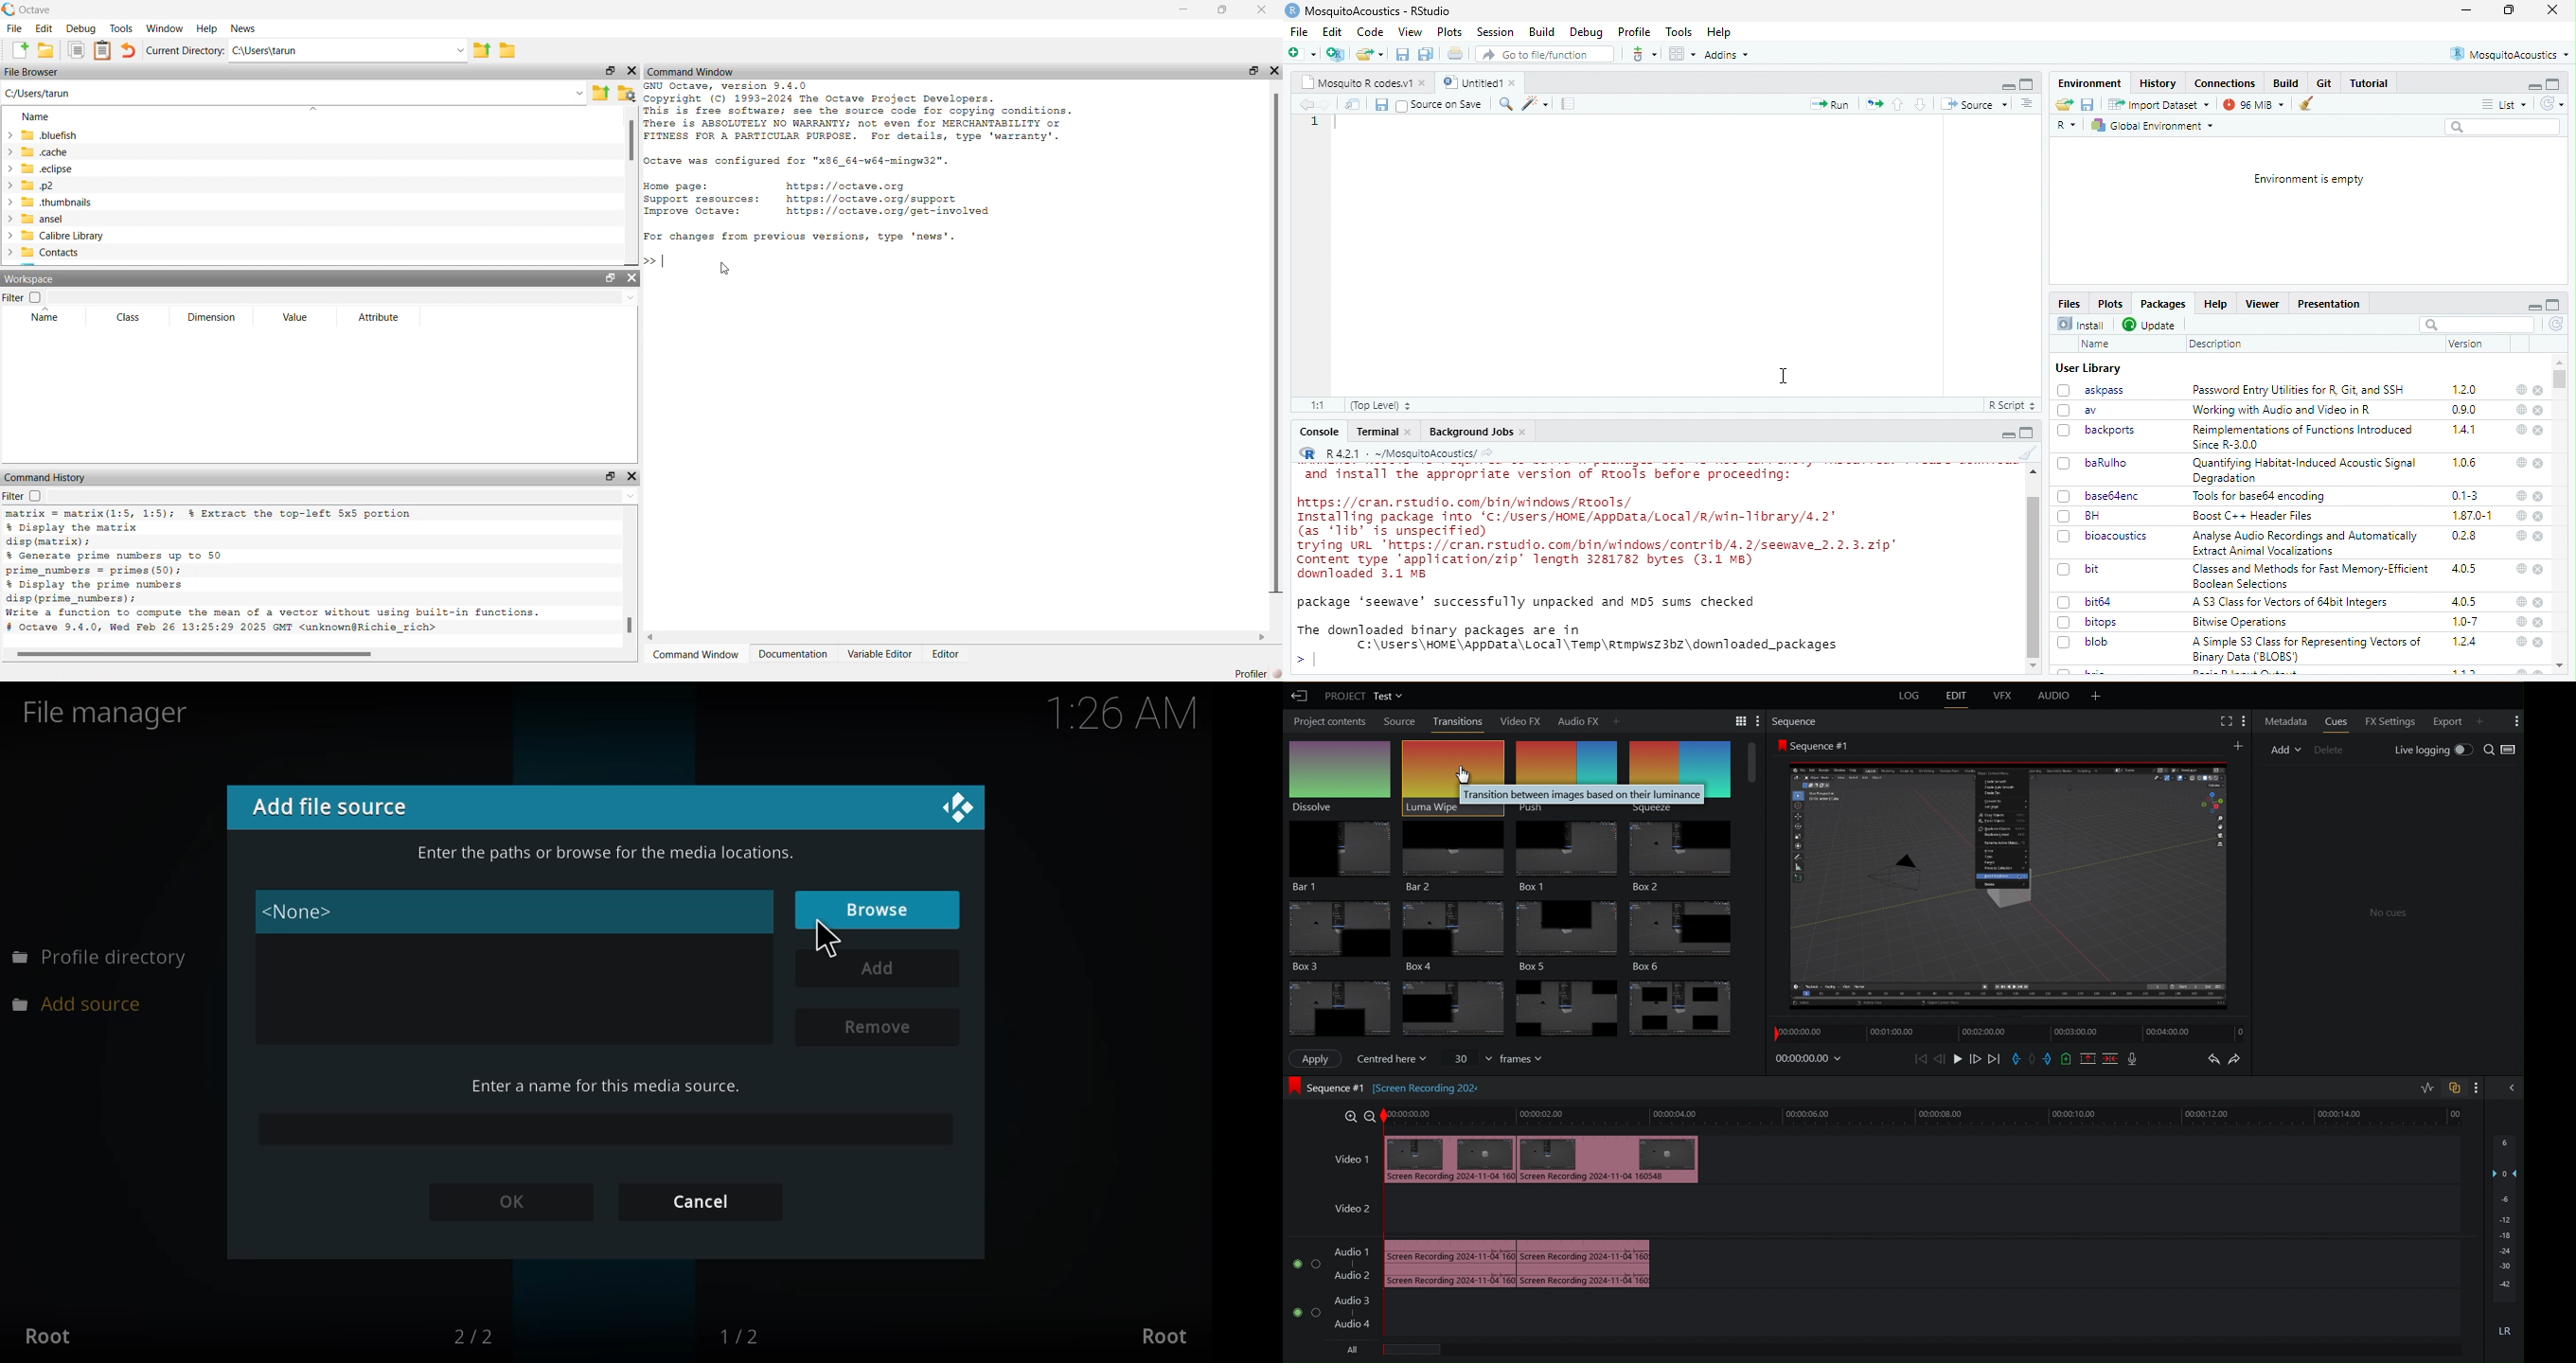 Image resolution: width=2576 pixels, height=1372 pixels. What do you see at coordinates (2505, 128) in the screenshot?
I see `searchbox` at bounding box center [2505, 128].